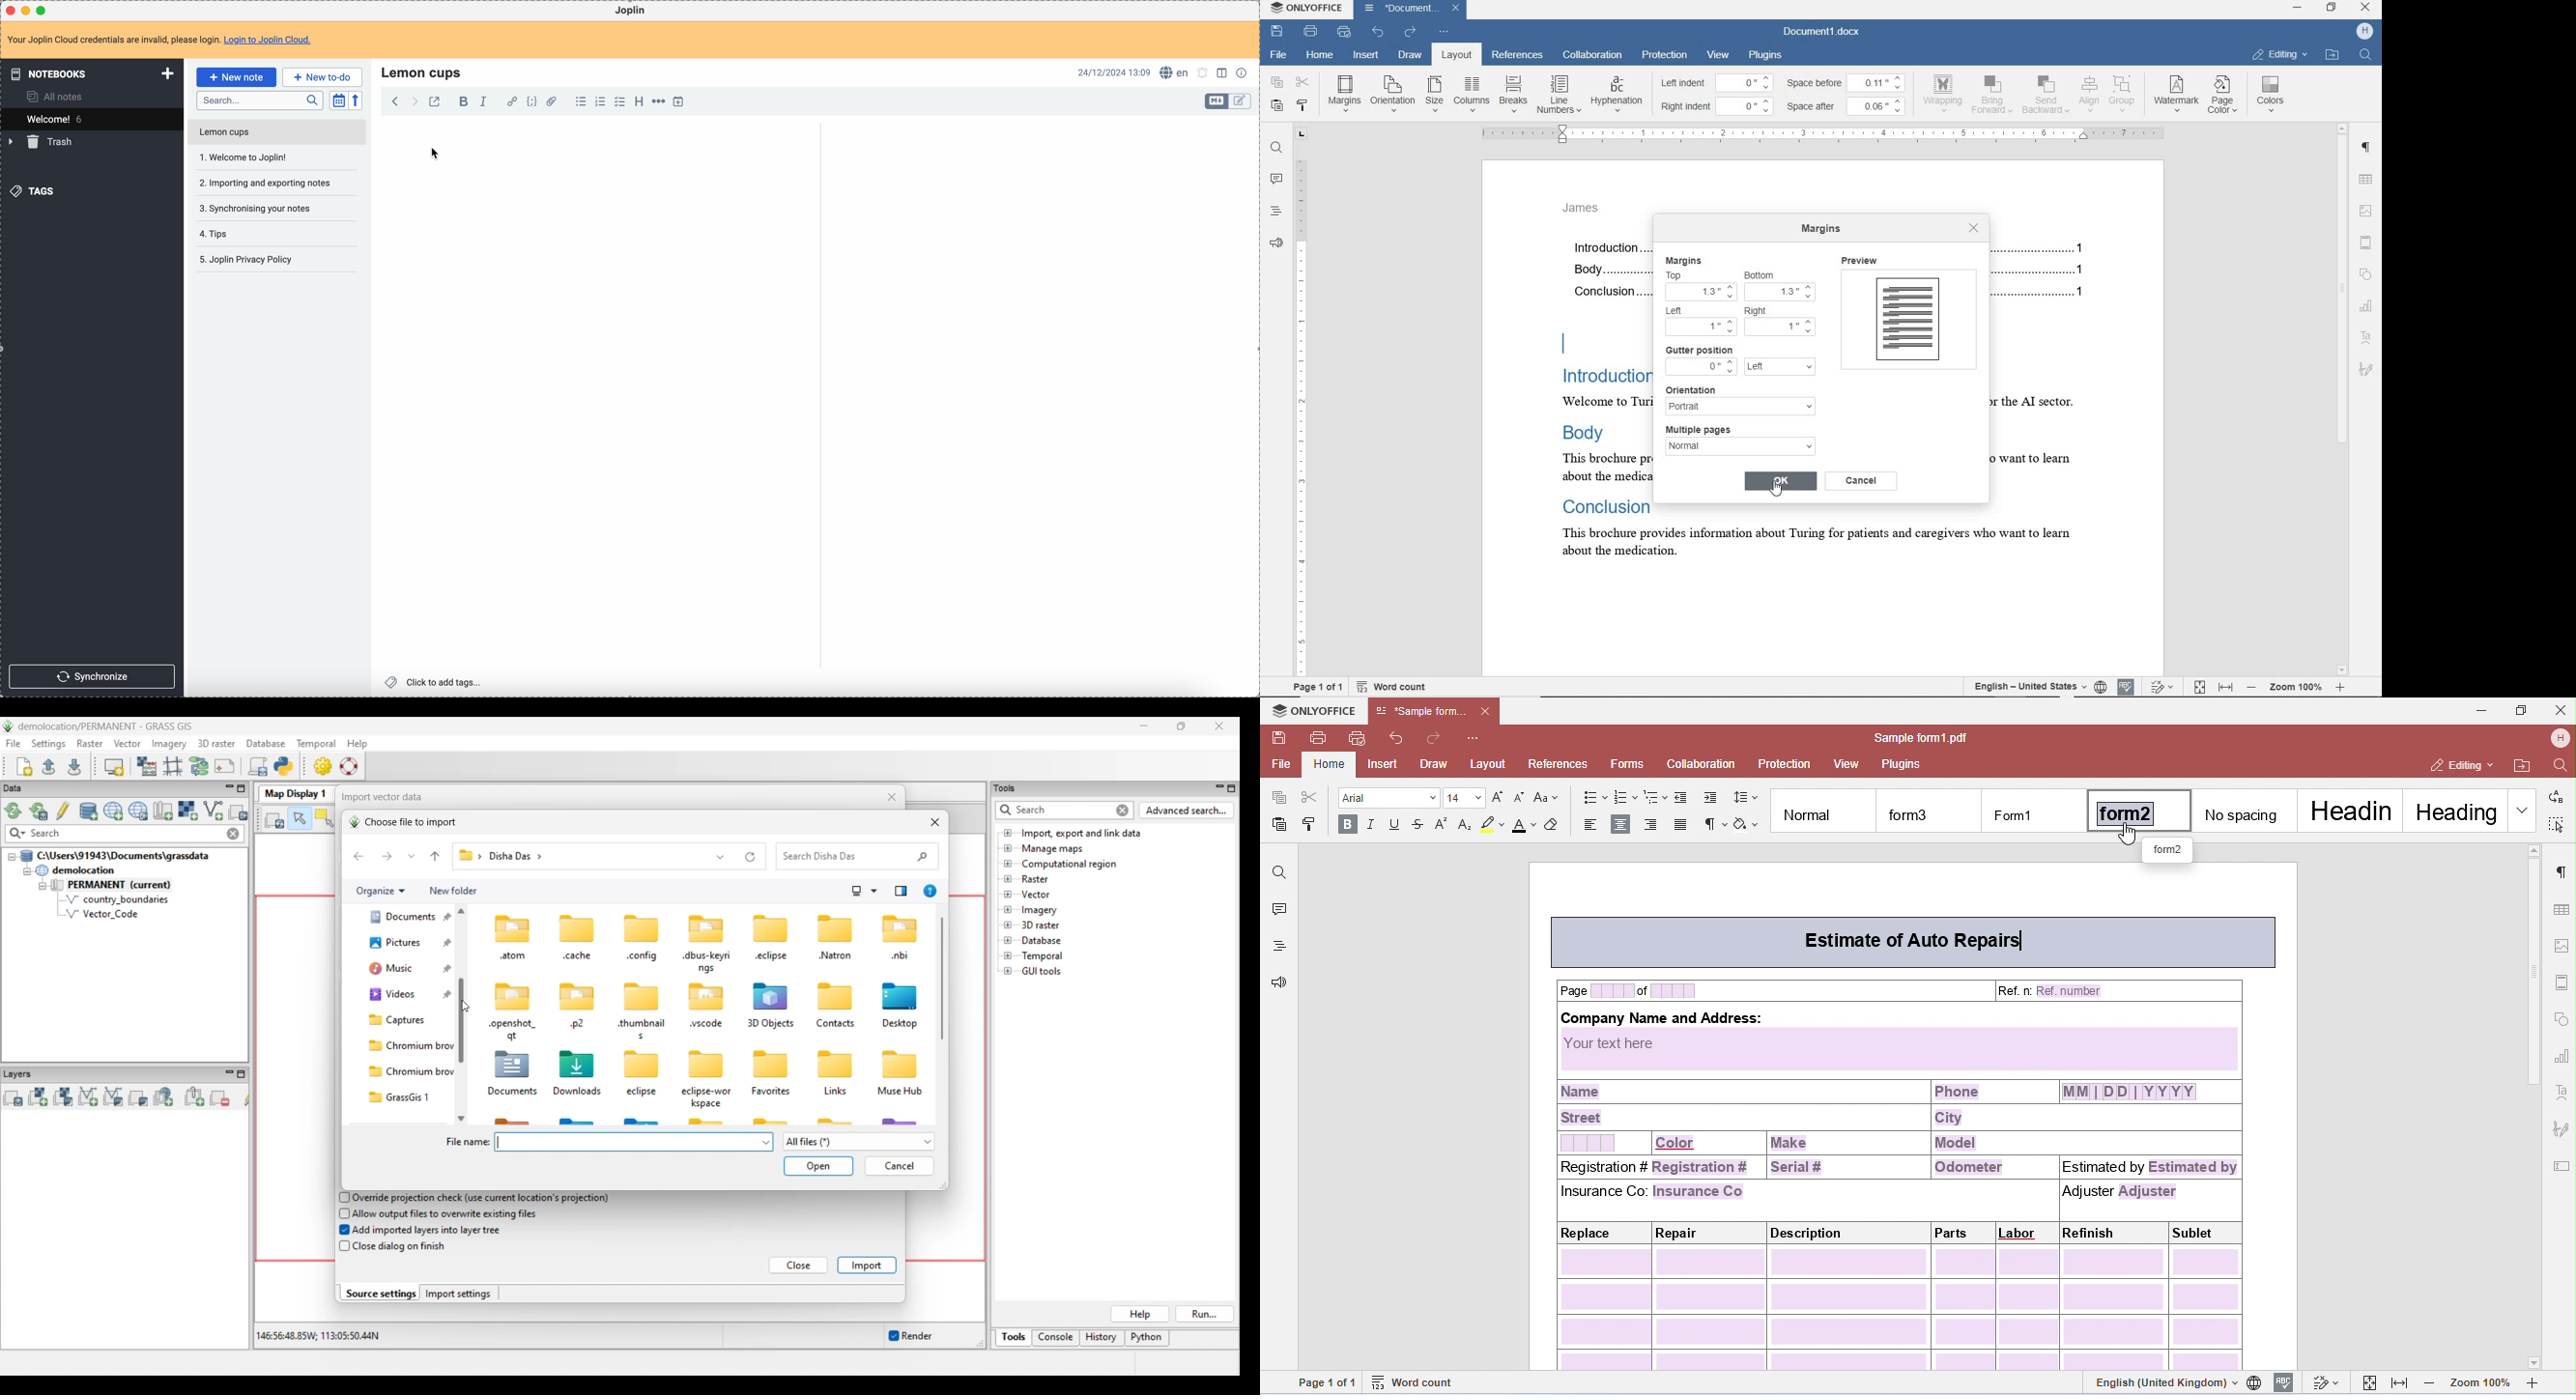 The height and width of the screenshot is (1400, 2576). Describe the element at coordinates (1301, 401) in the screenshot. I see `ruler` at that location.